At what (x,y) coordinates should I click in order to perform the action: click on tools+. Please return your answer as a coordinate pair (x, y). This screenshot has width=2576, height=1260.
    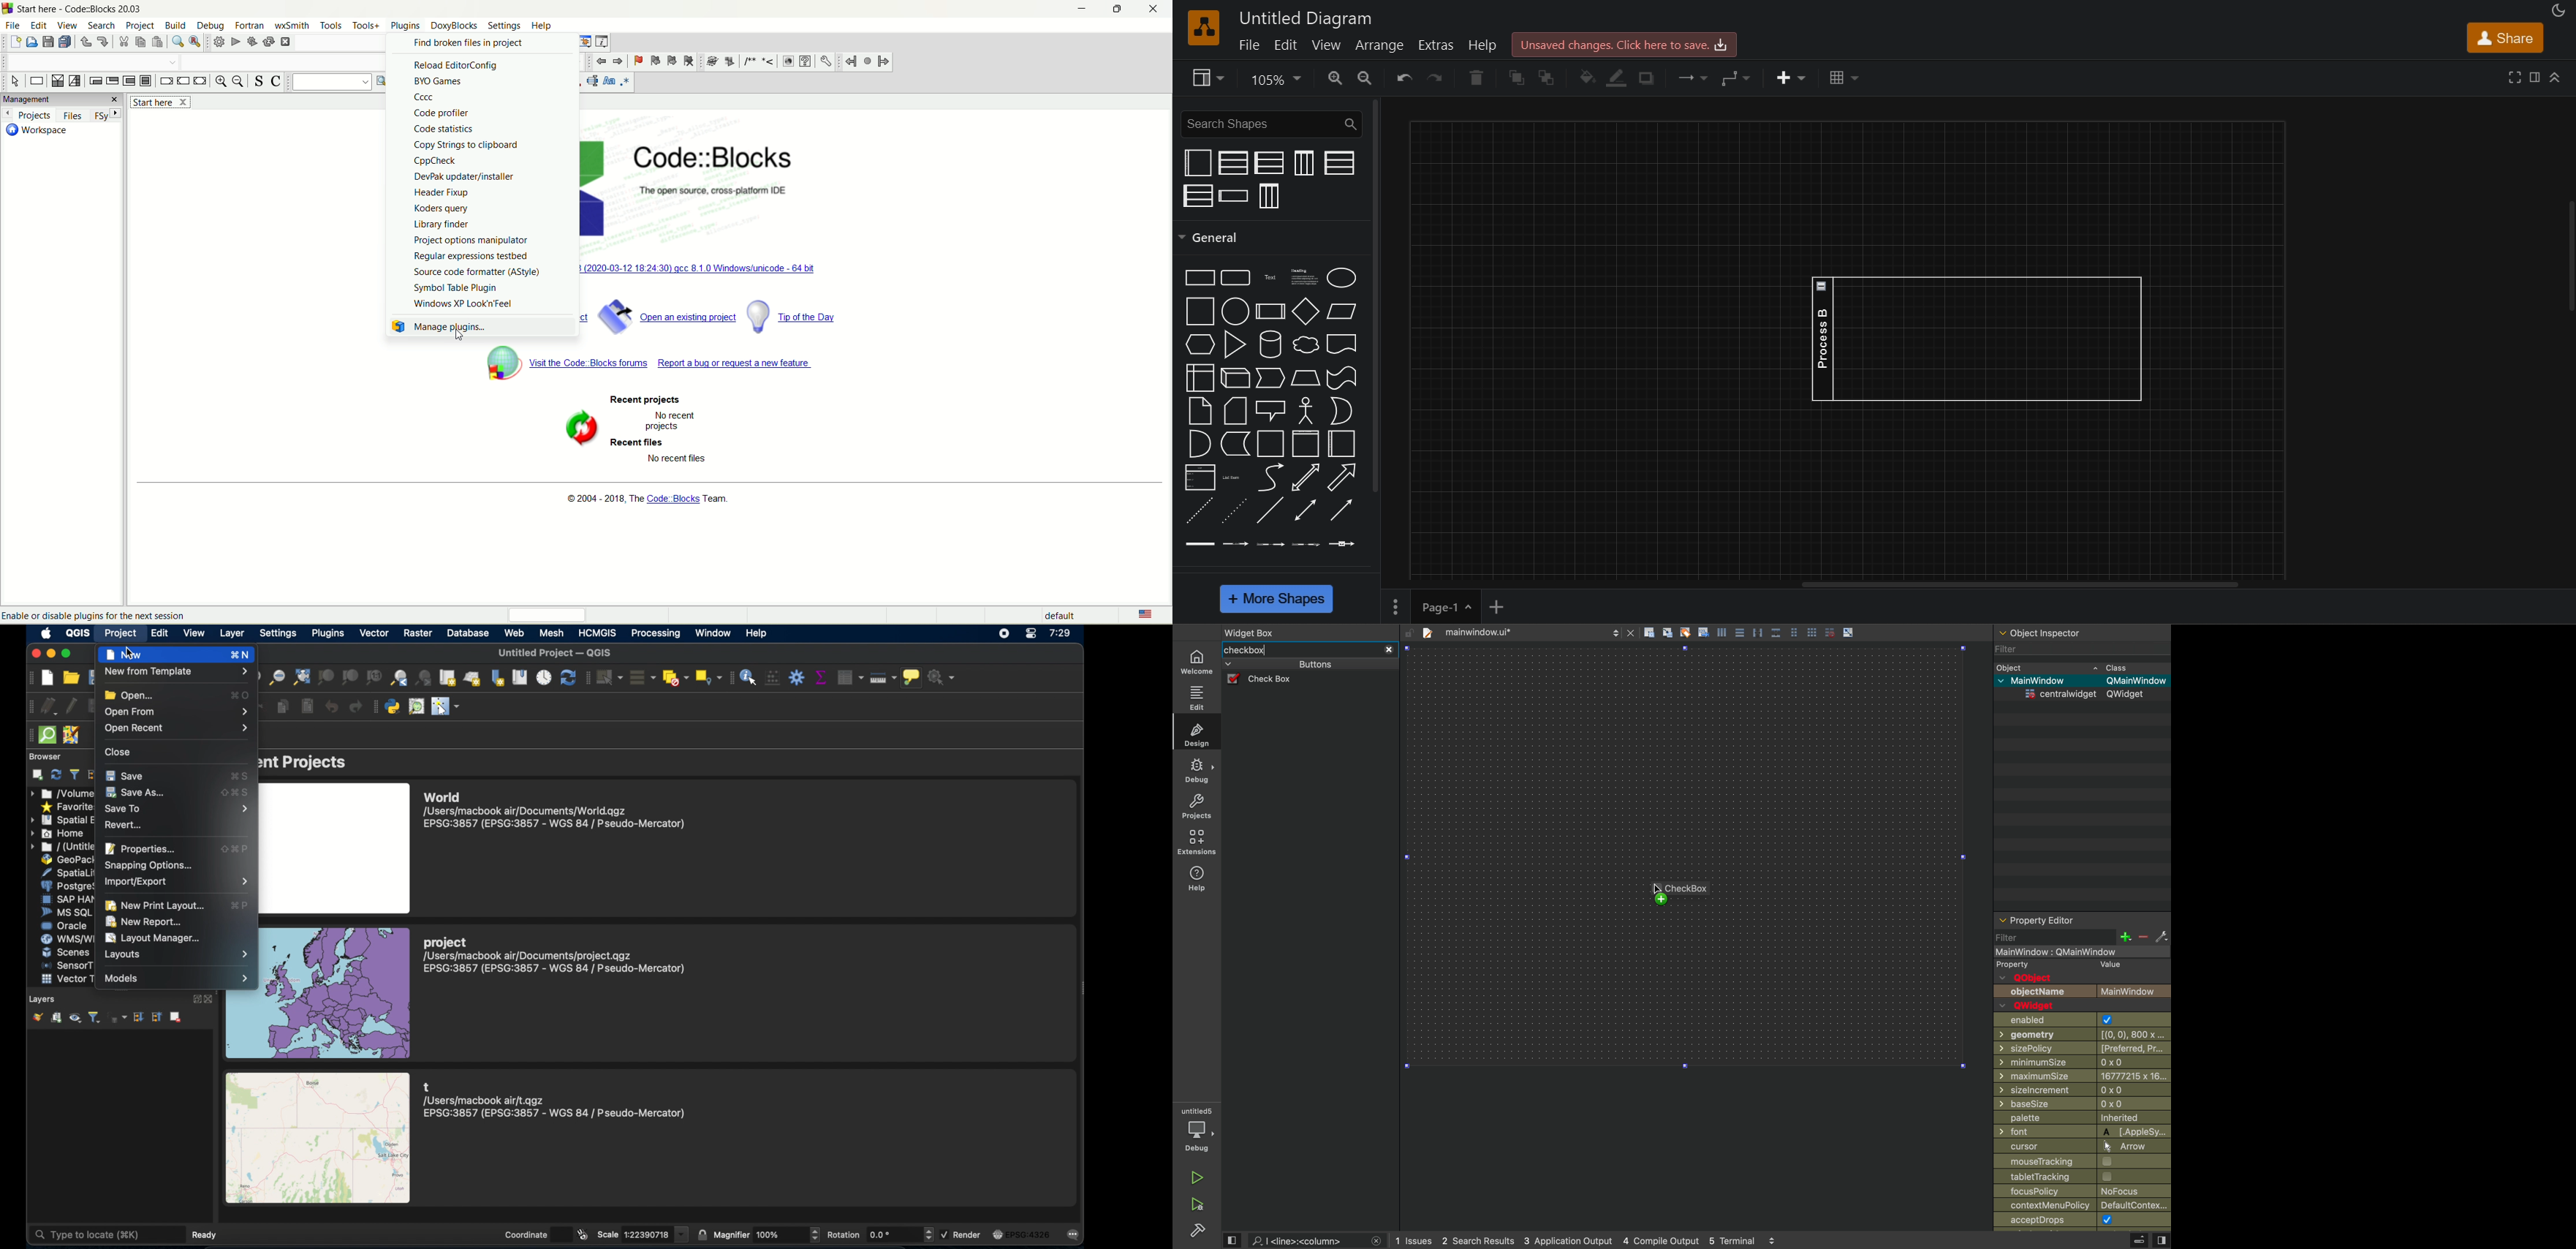
    Looking at the image, I should click on (368, 26).